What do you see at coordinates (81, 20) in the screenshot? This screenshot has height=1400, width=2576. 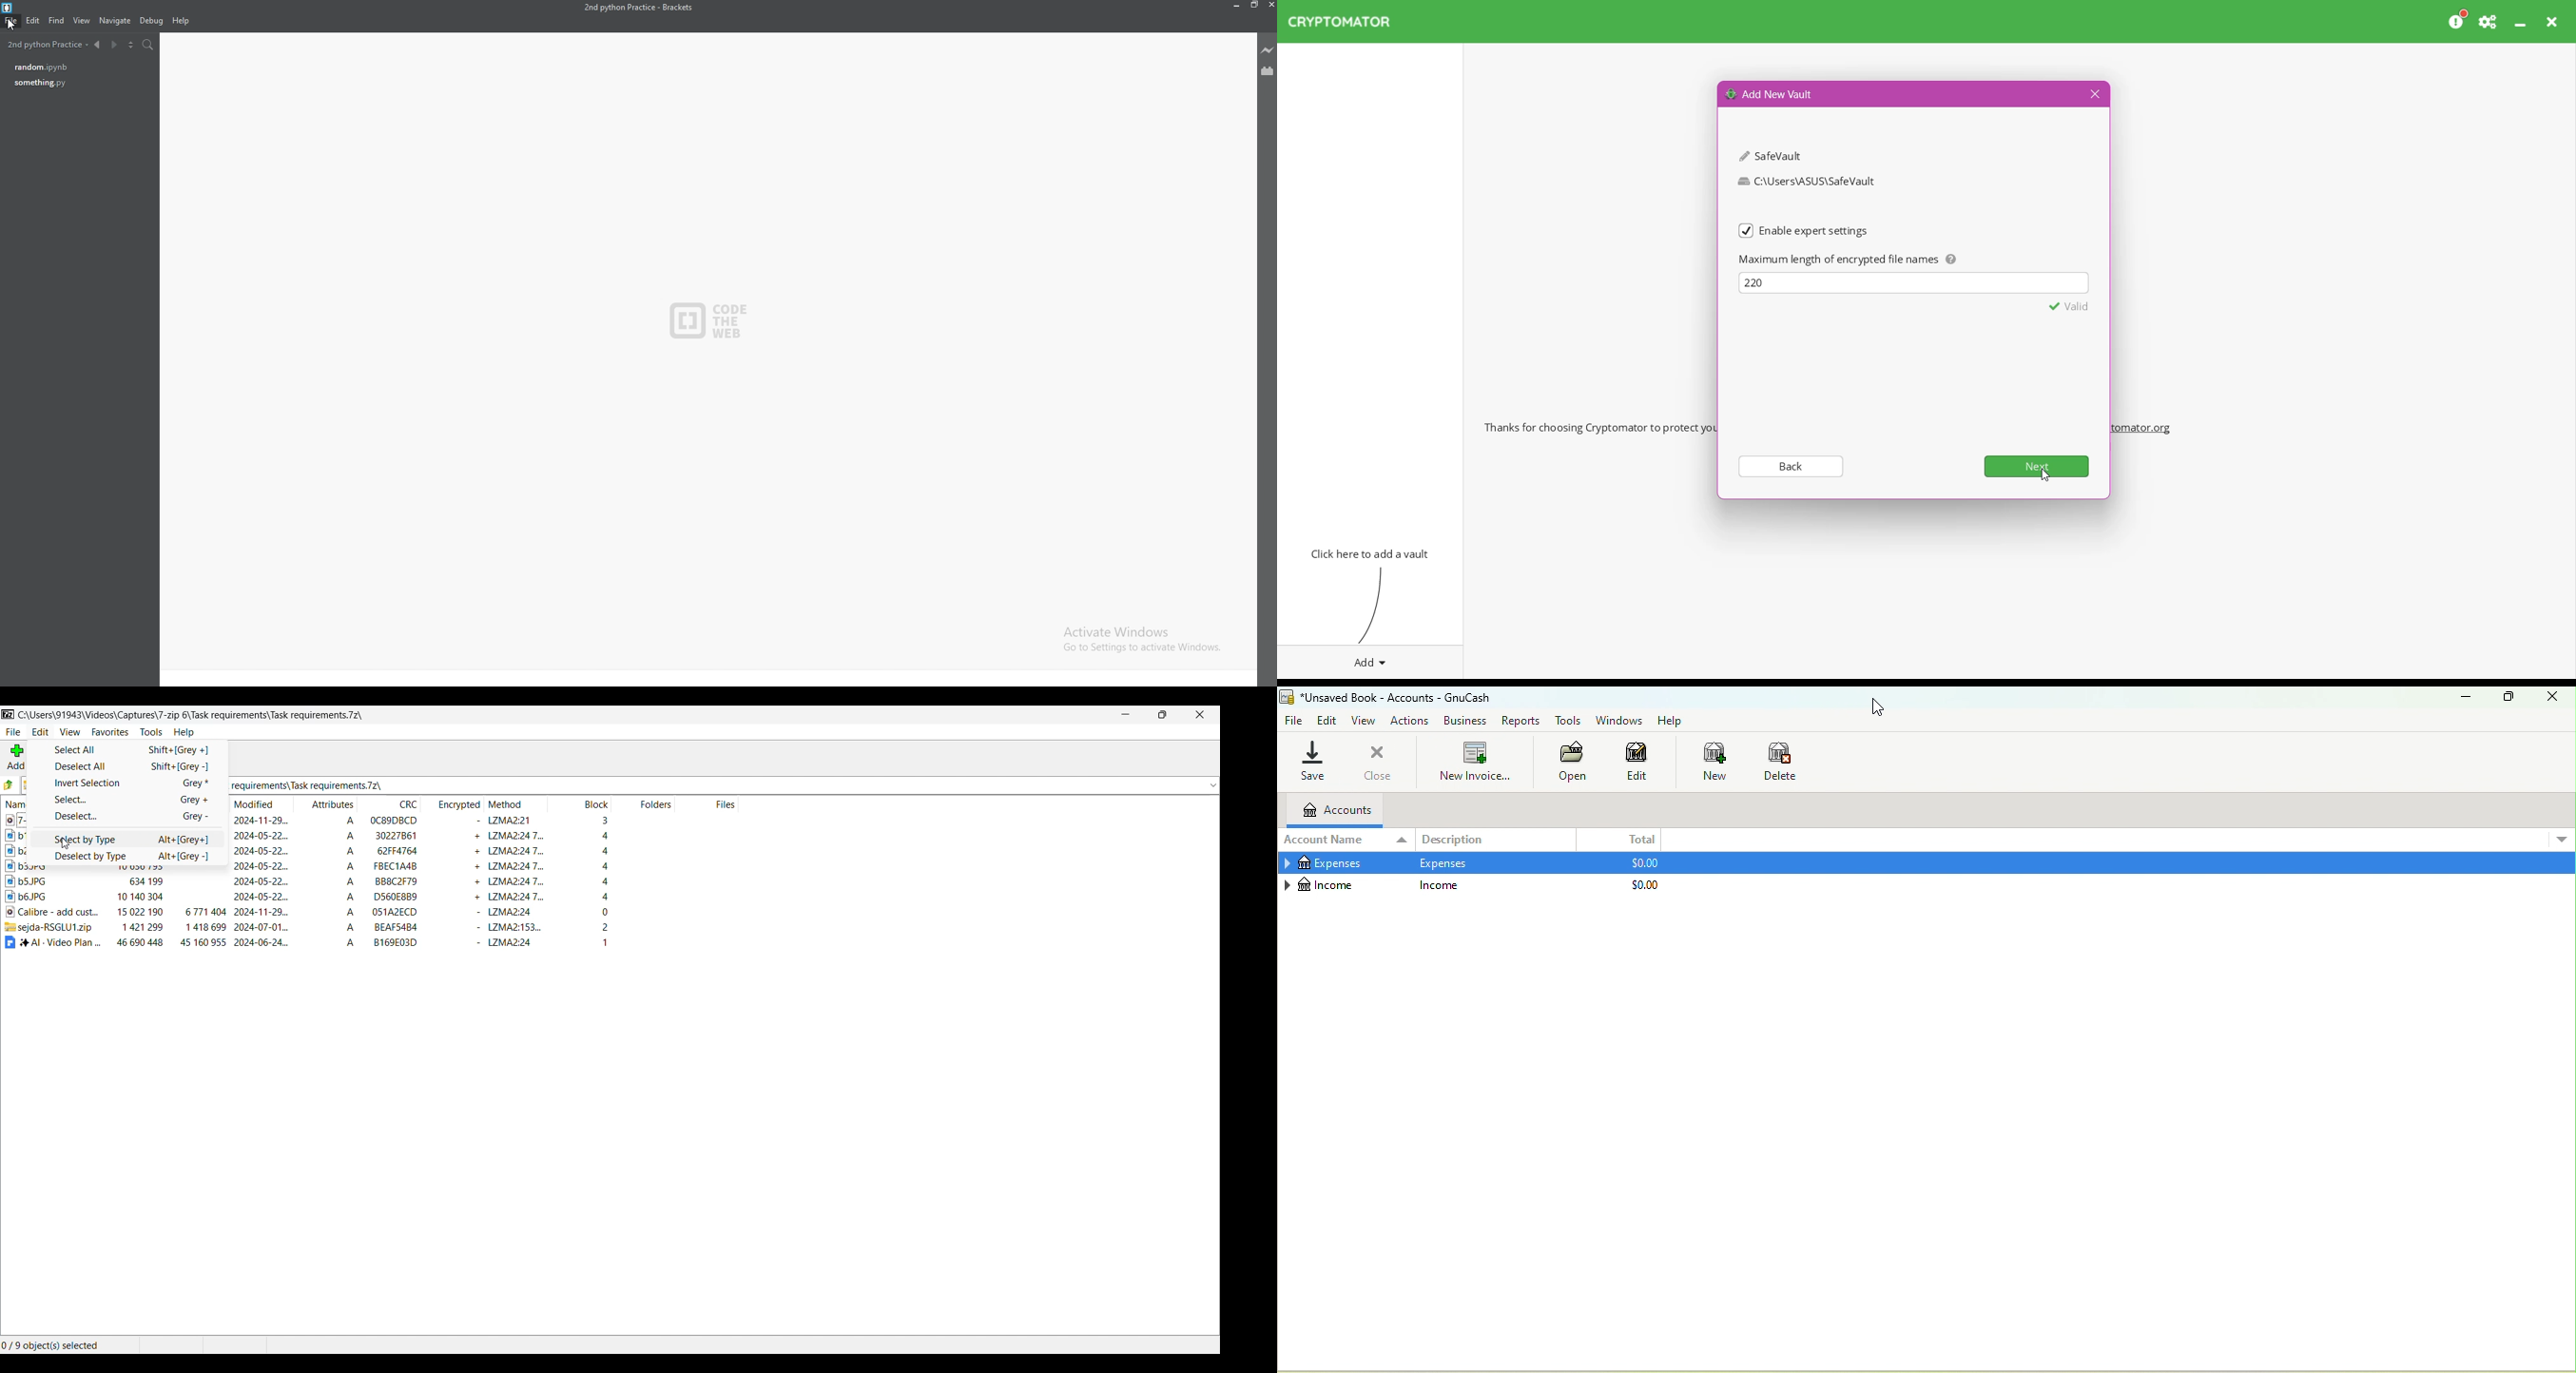 I see `view` at bounding box center [81, 20].